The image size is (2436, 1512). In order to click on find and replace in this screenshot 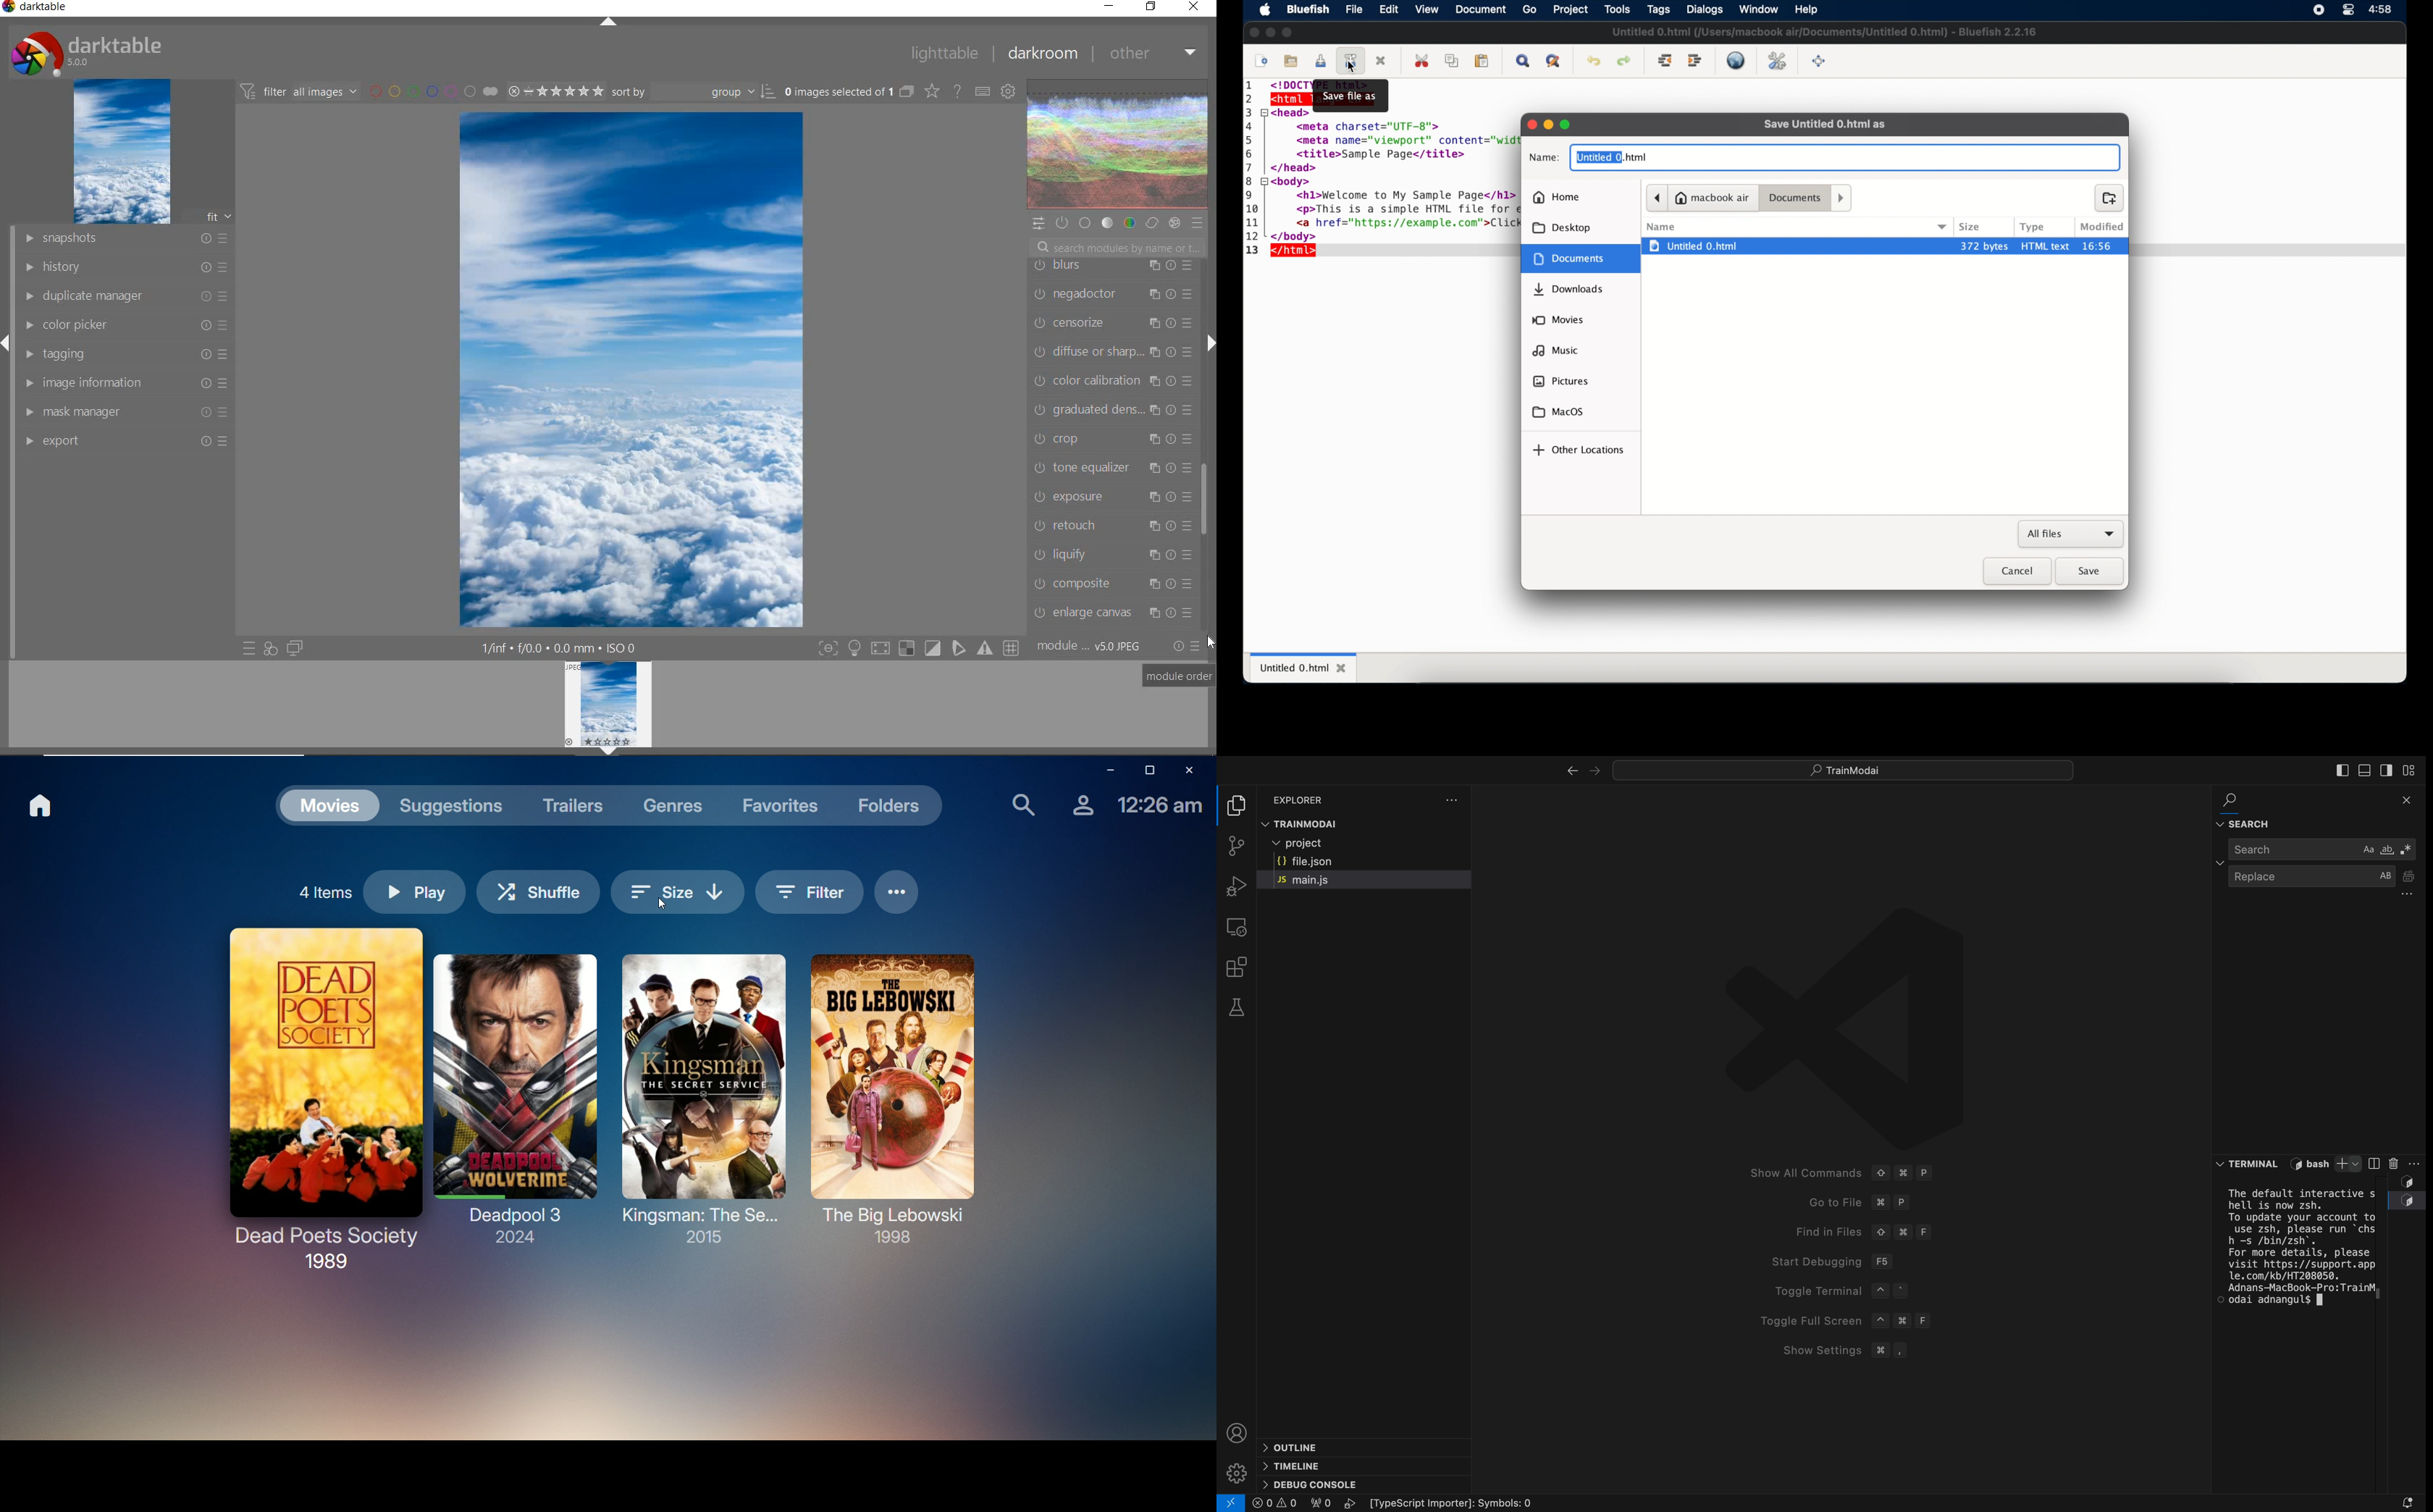, I will do `click(2248, 811)`.